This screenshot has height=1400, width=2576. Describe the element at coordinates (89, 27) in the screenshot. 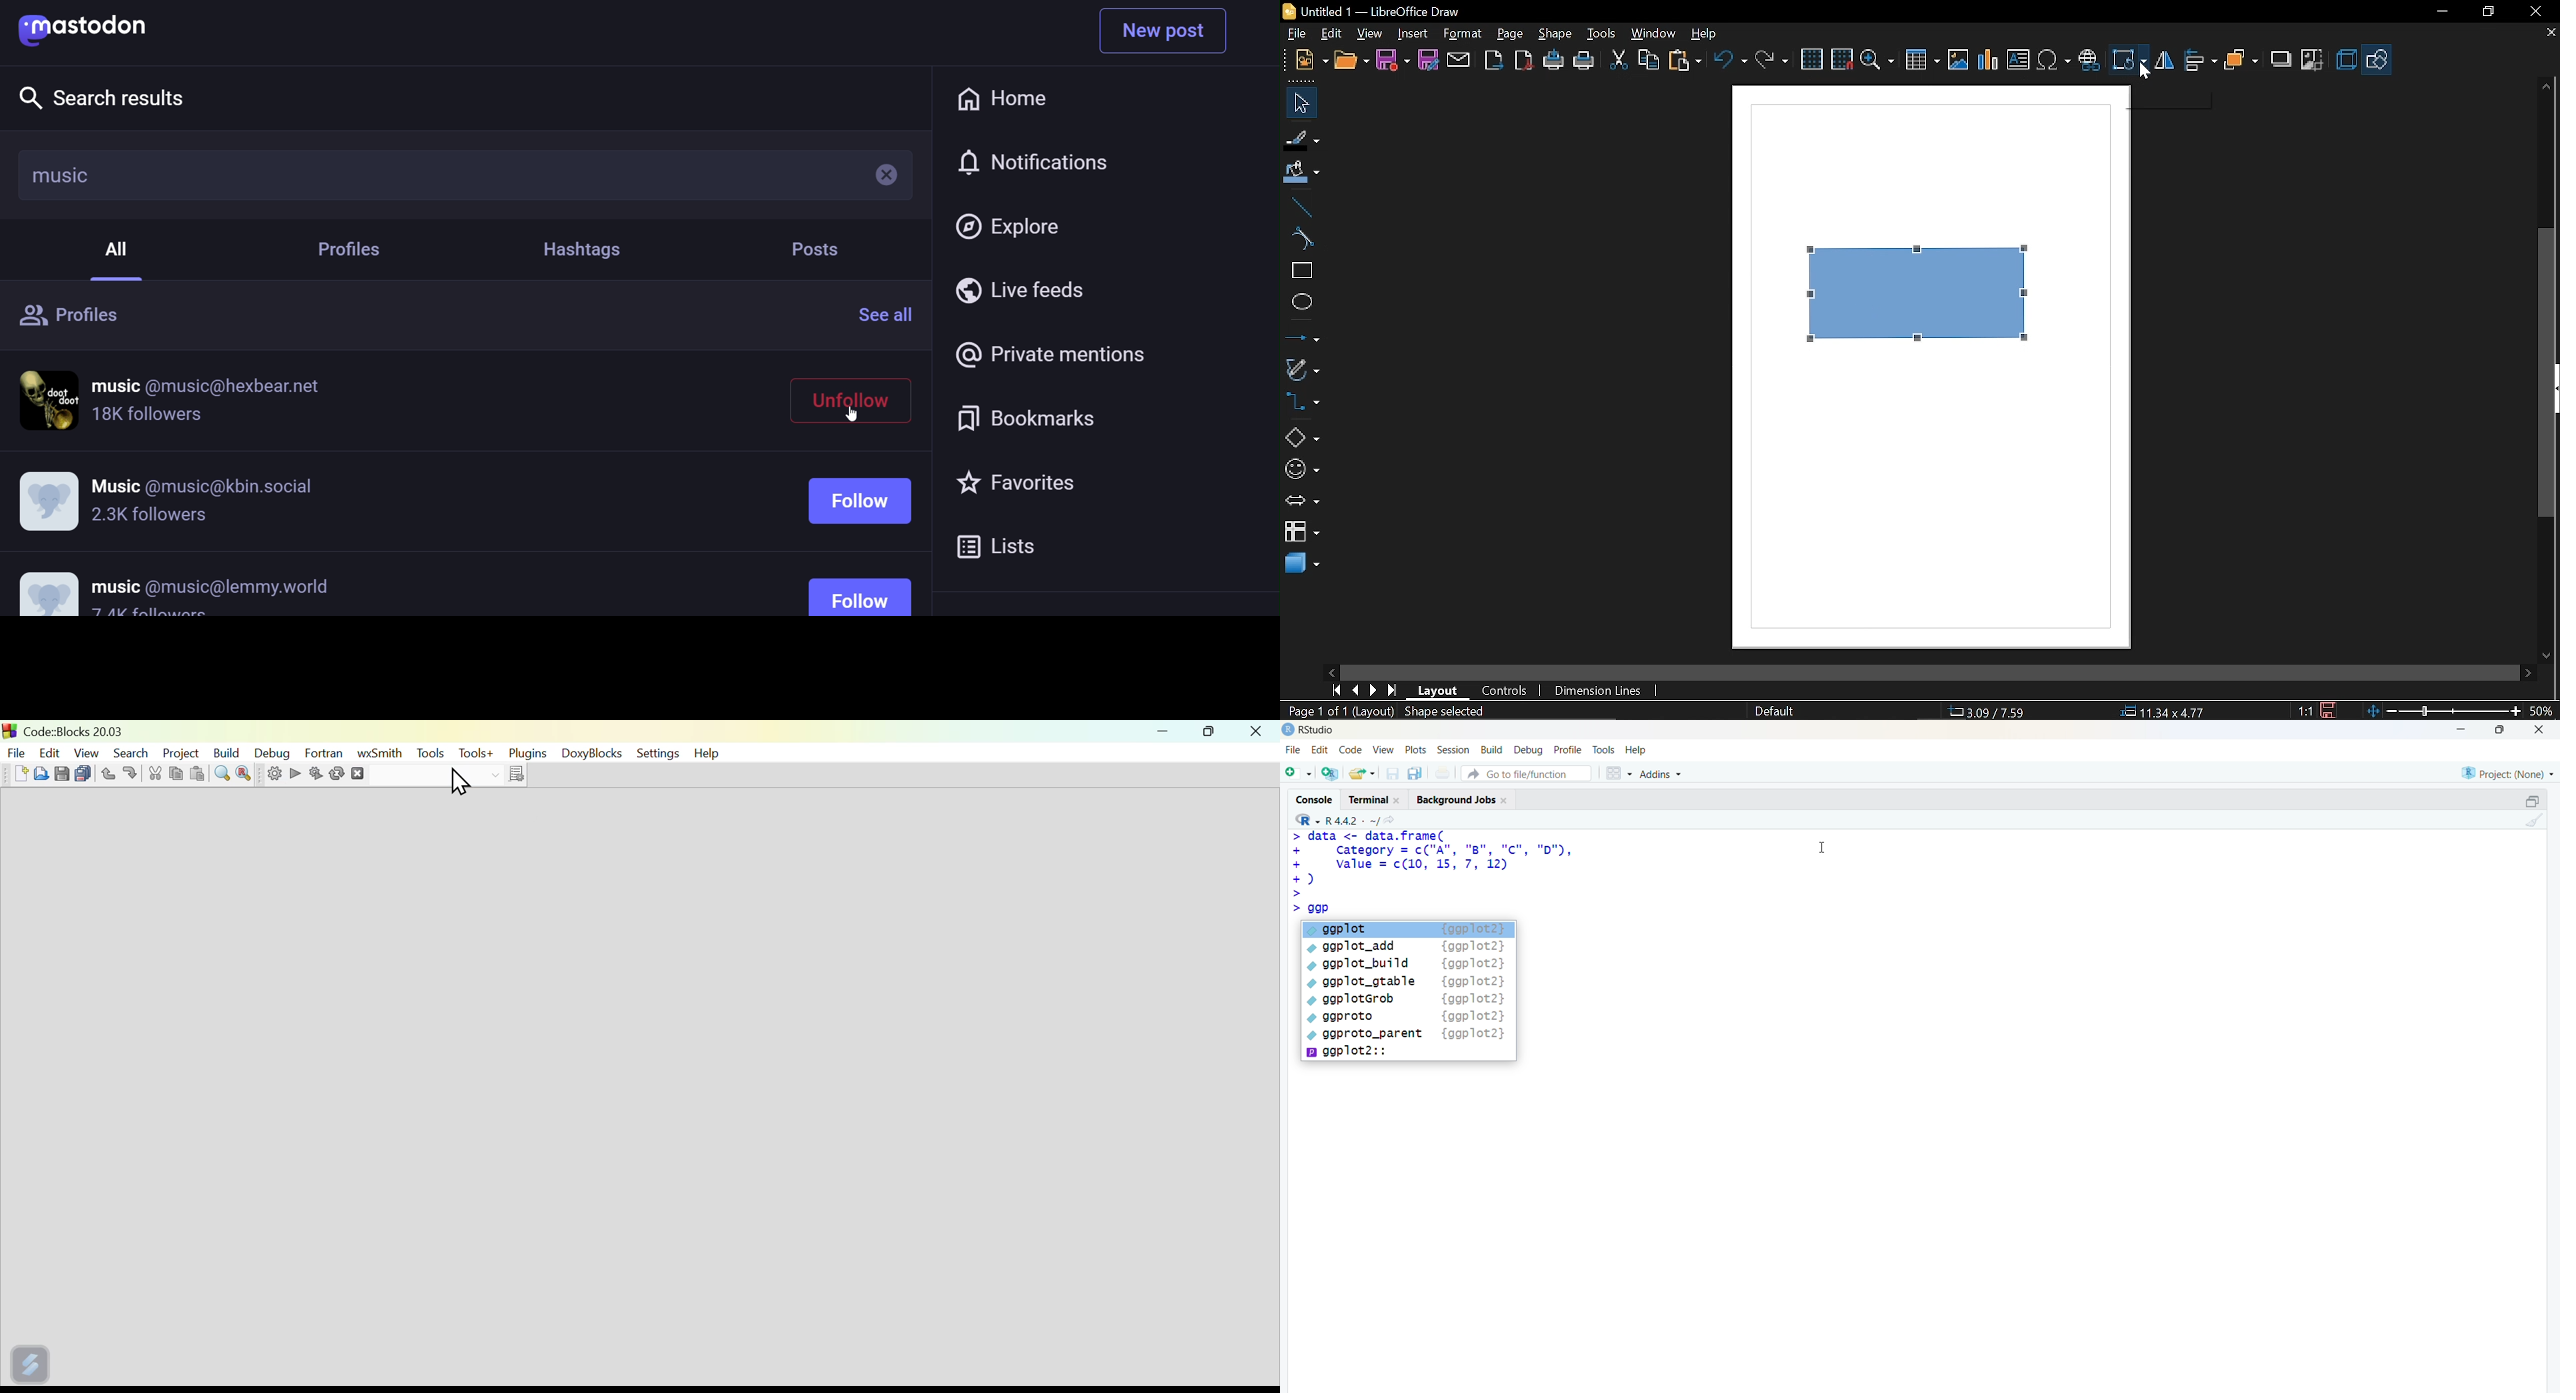

I see `mastodon` at that location.